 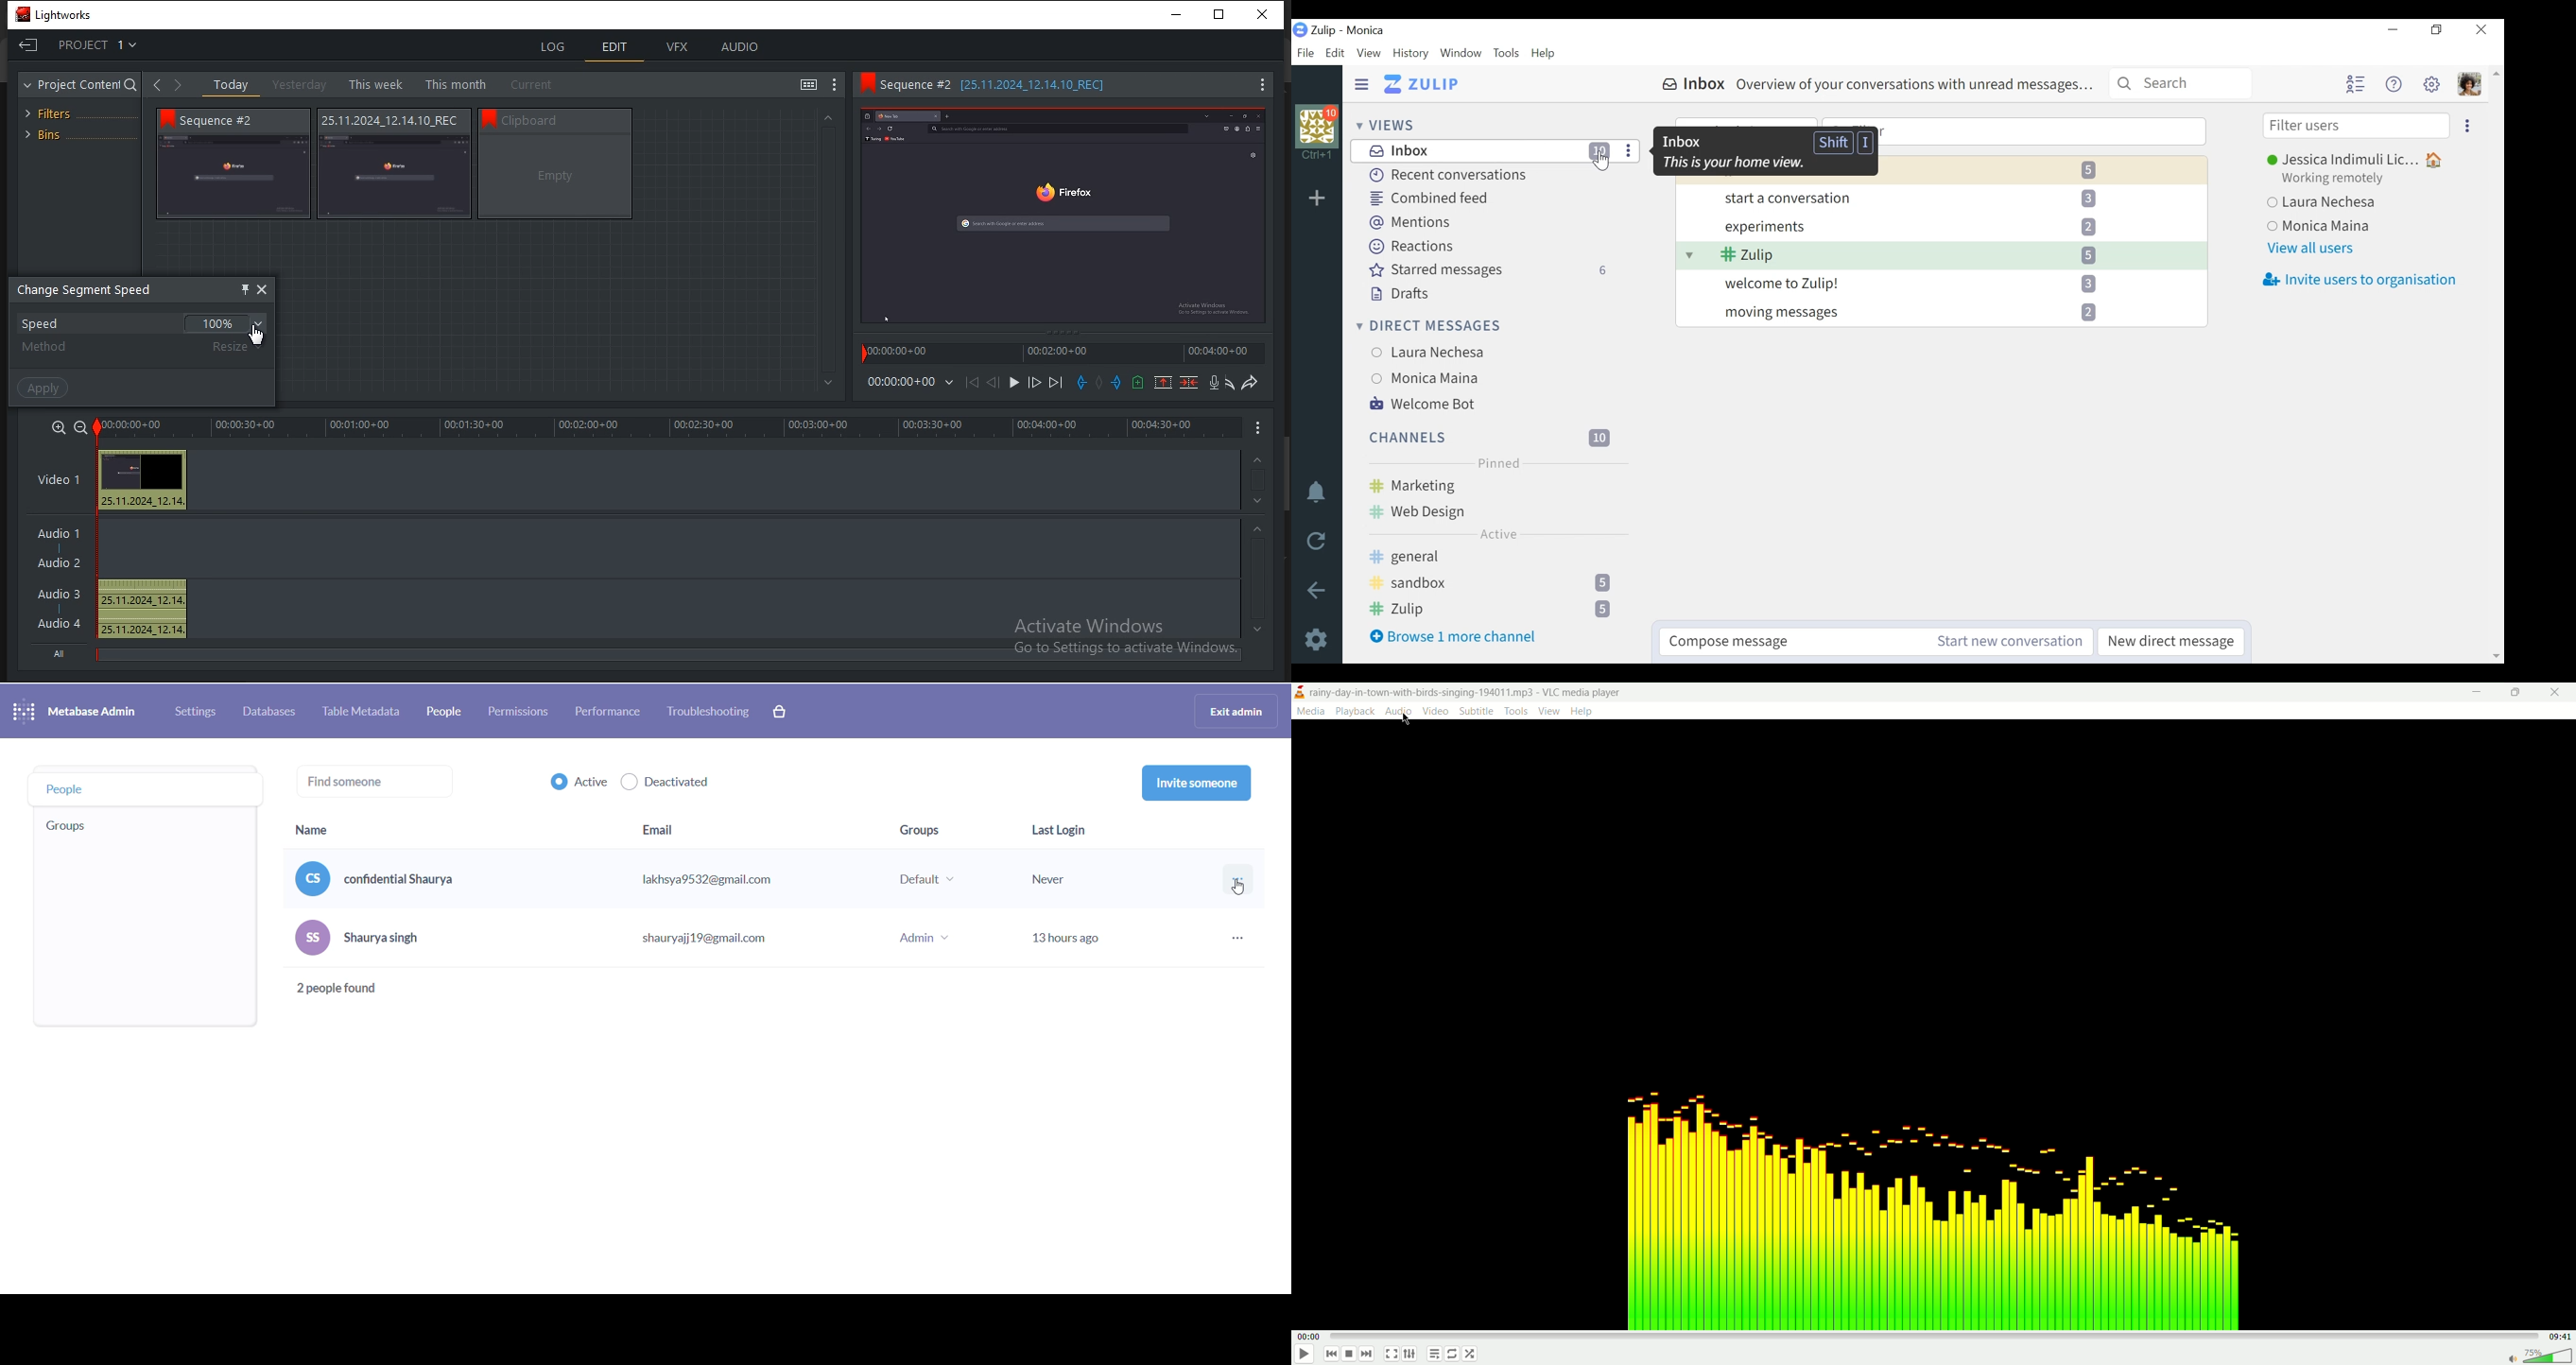 What do you see at coordinates (1189, 383) in the screenshot?
I see `delete marked section` at bounding box center [1189, 383].